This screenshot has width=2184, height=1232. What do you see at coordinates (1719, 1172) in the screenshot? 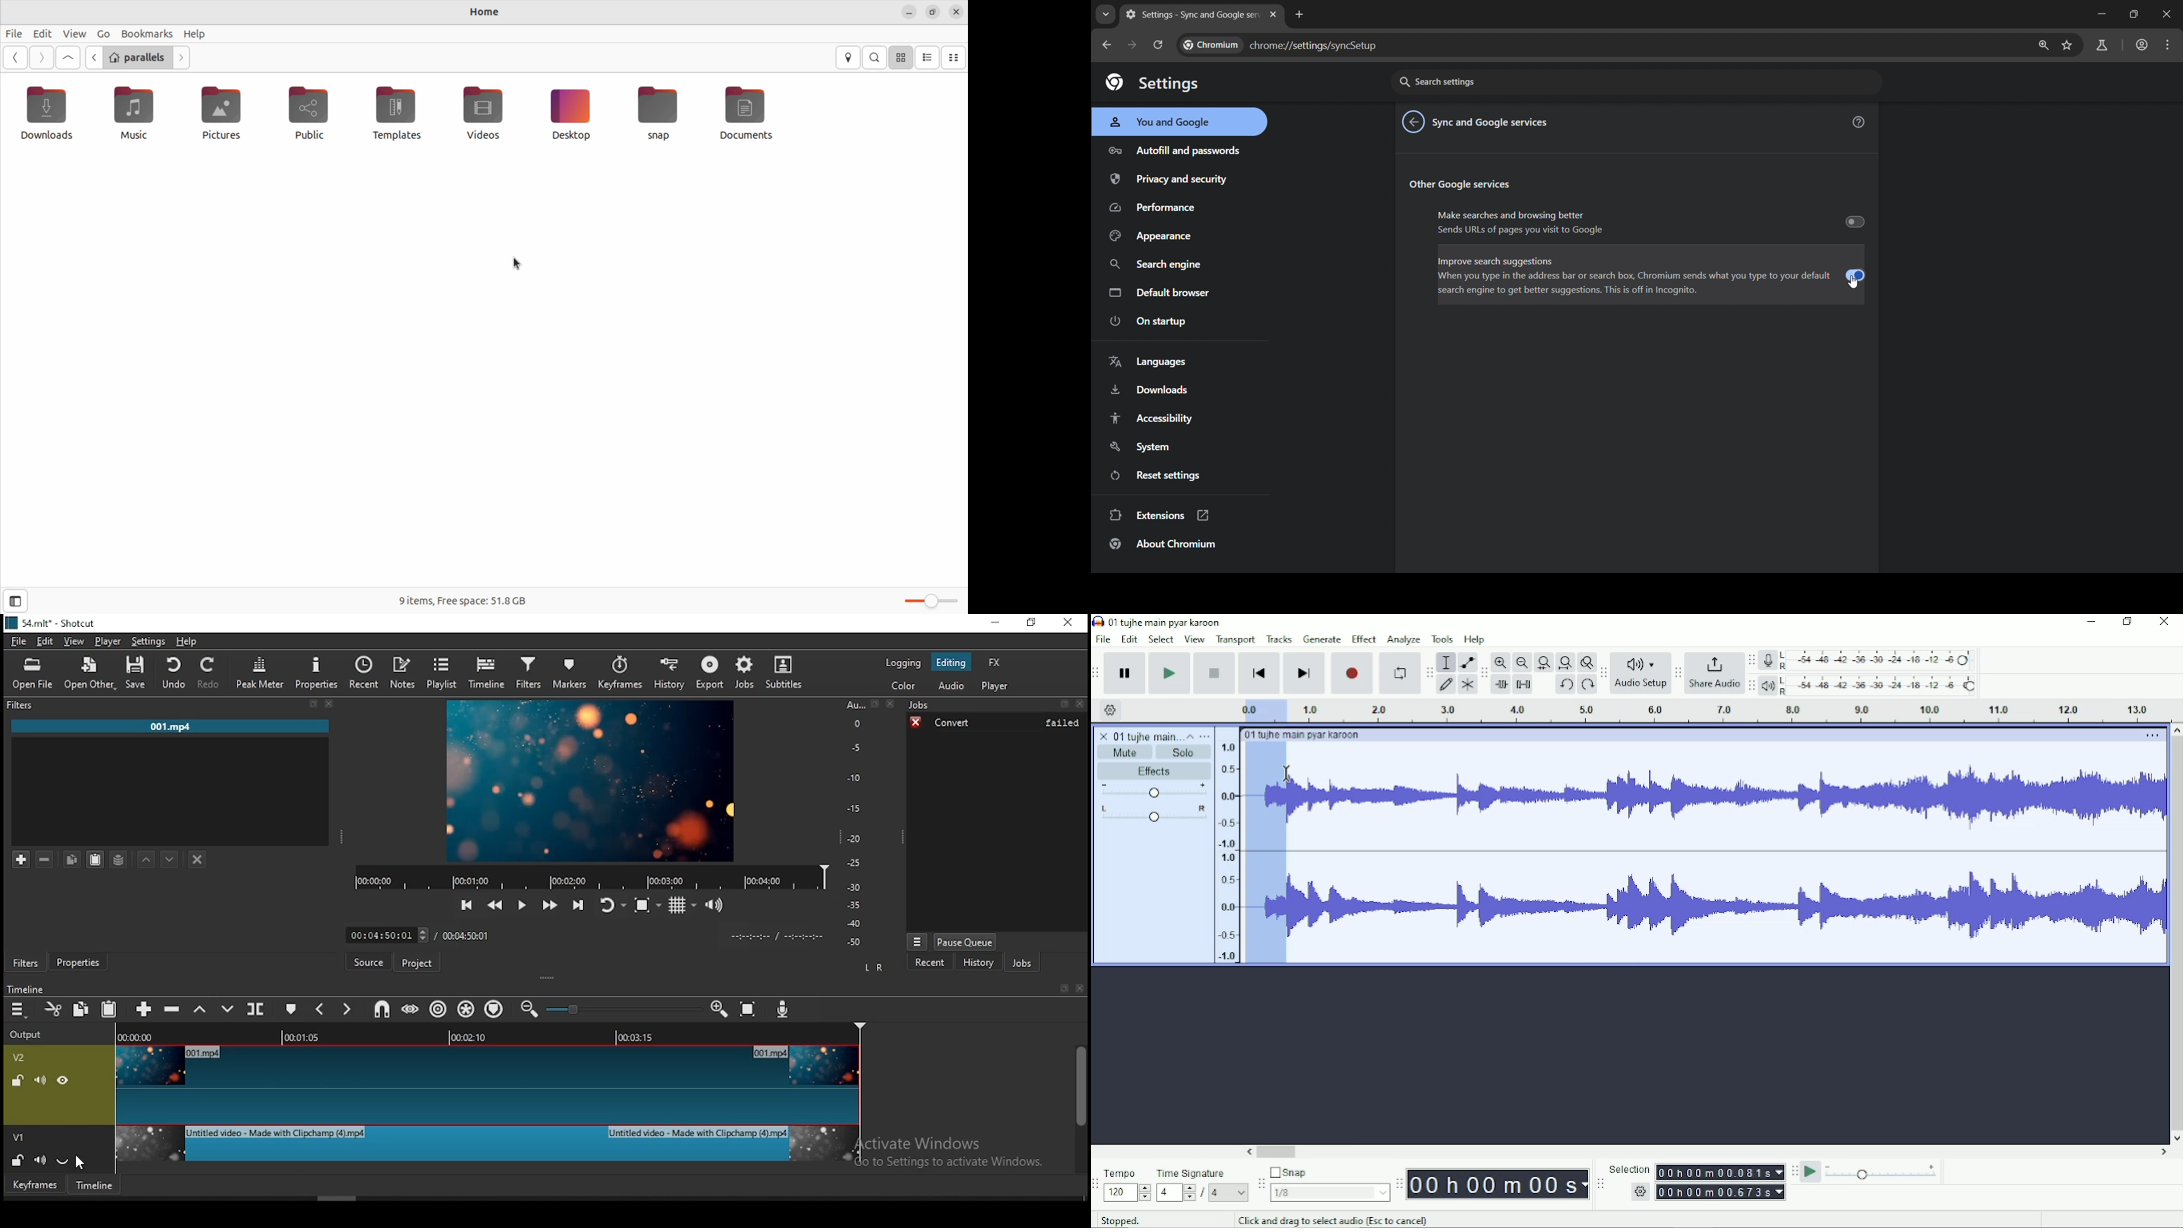
I see `00 h 00 m 00.081s` at bounding box center [1719, 1172].